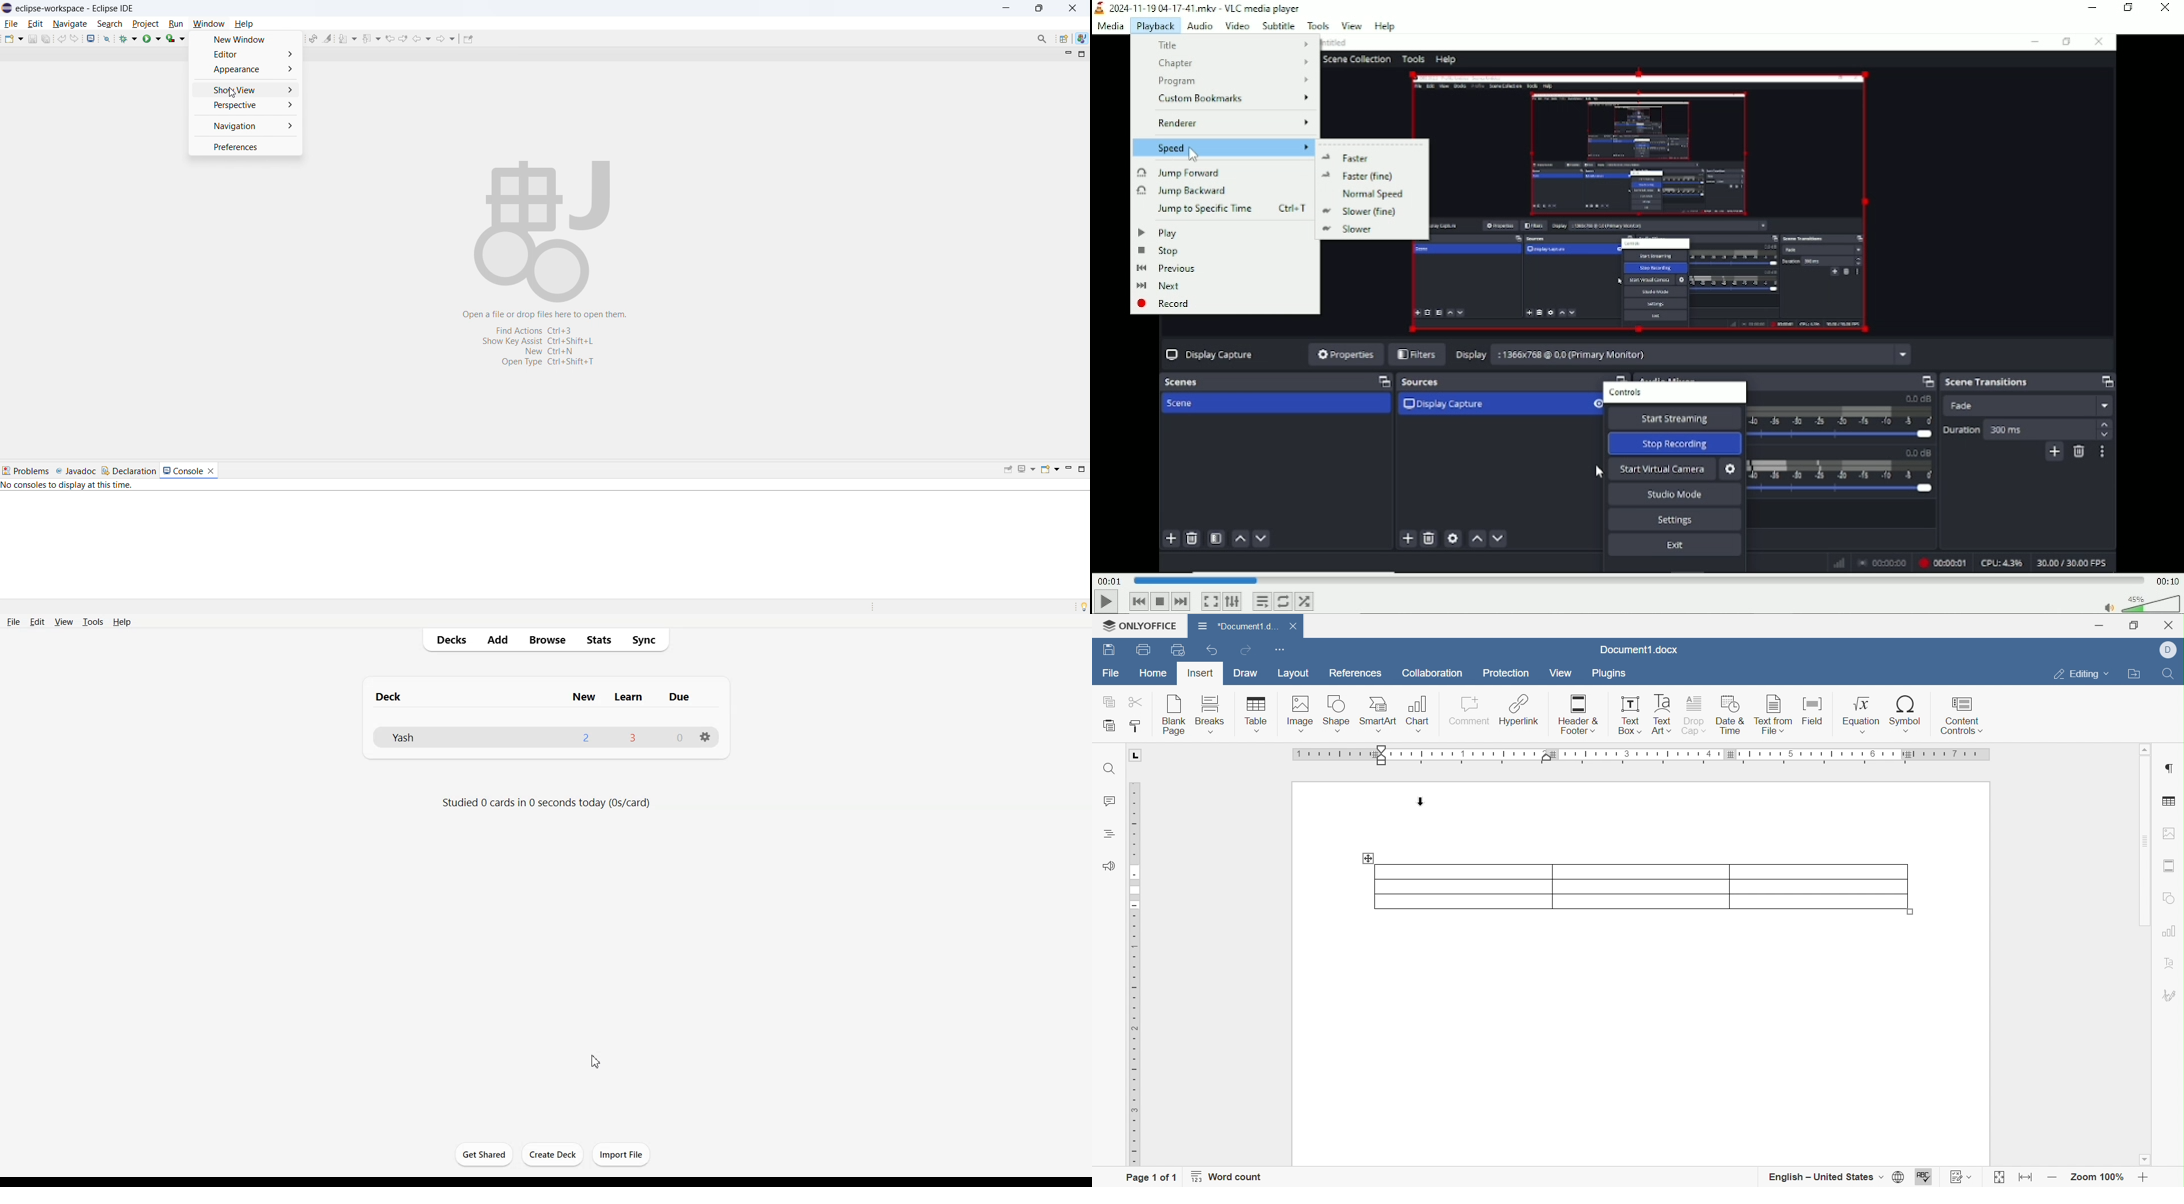 The height and width of the screenshot is (1204, 2184). What do you see at coordinates (1219, 233) in the screenshot?
I see `play ` at bounding box center [1219, 233].